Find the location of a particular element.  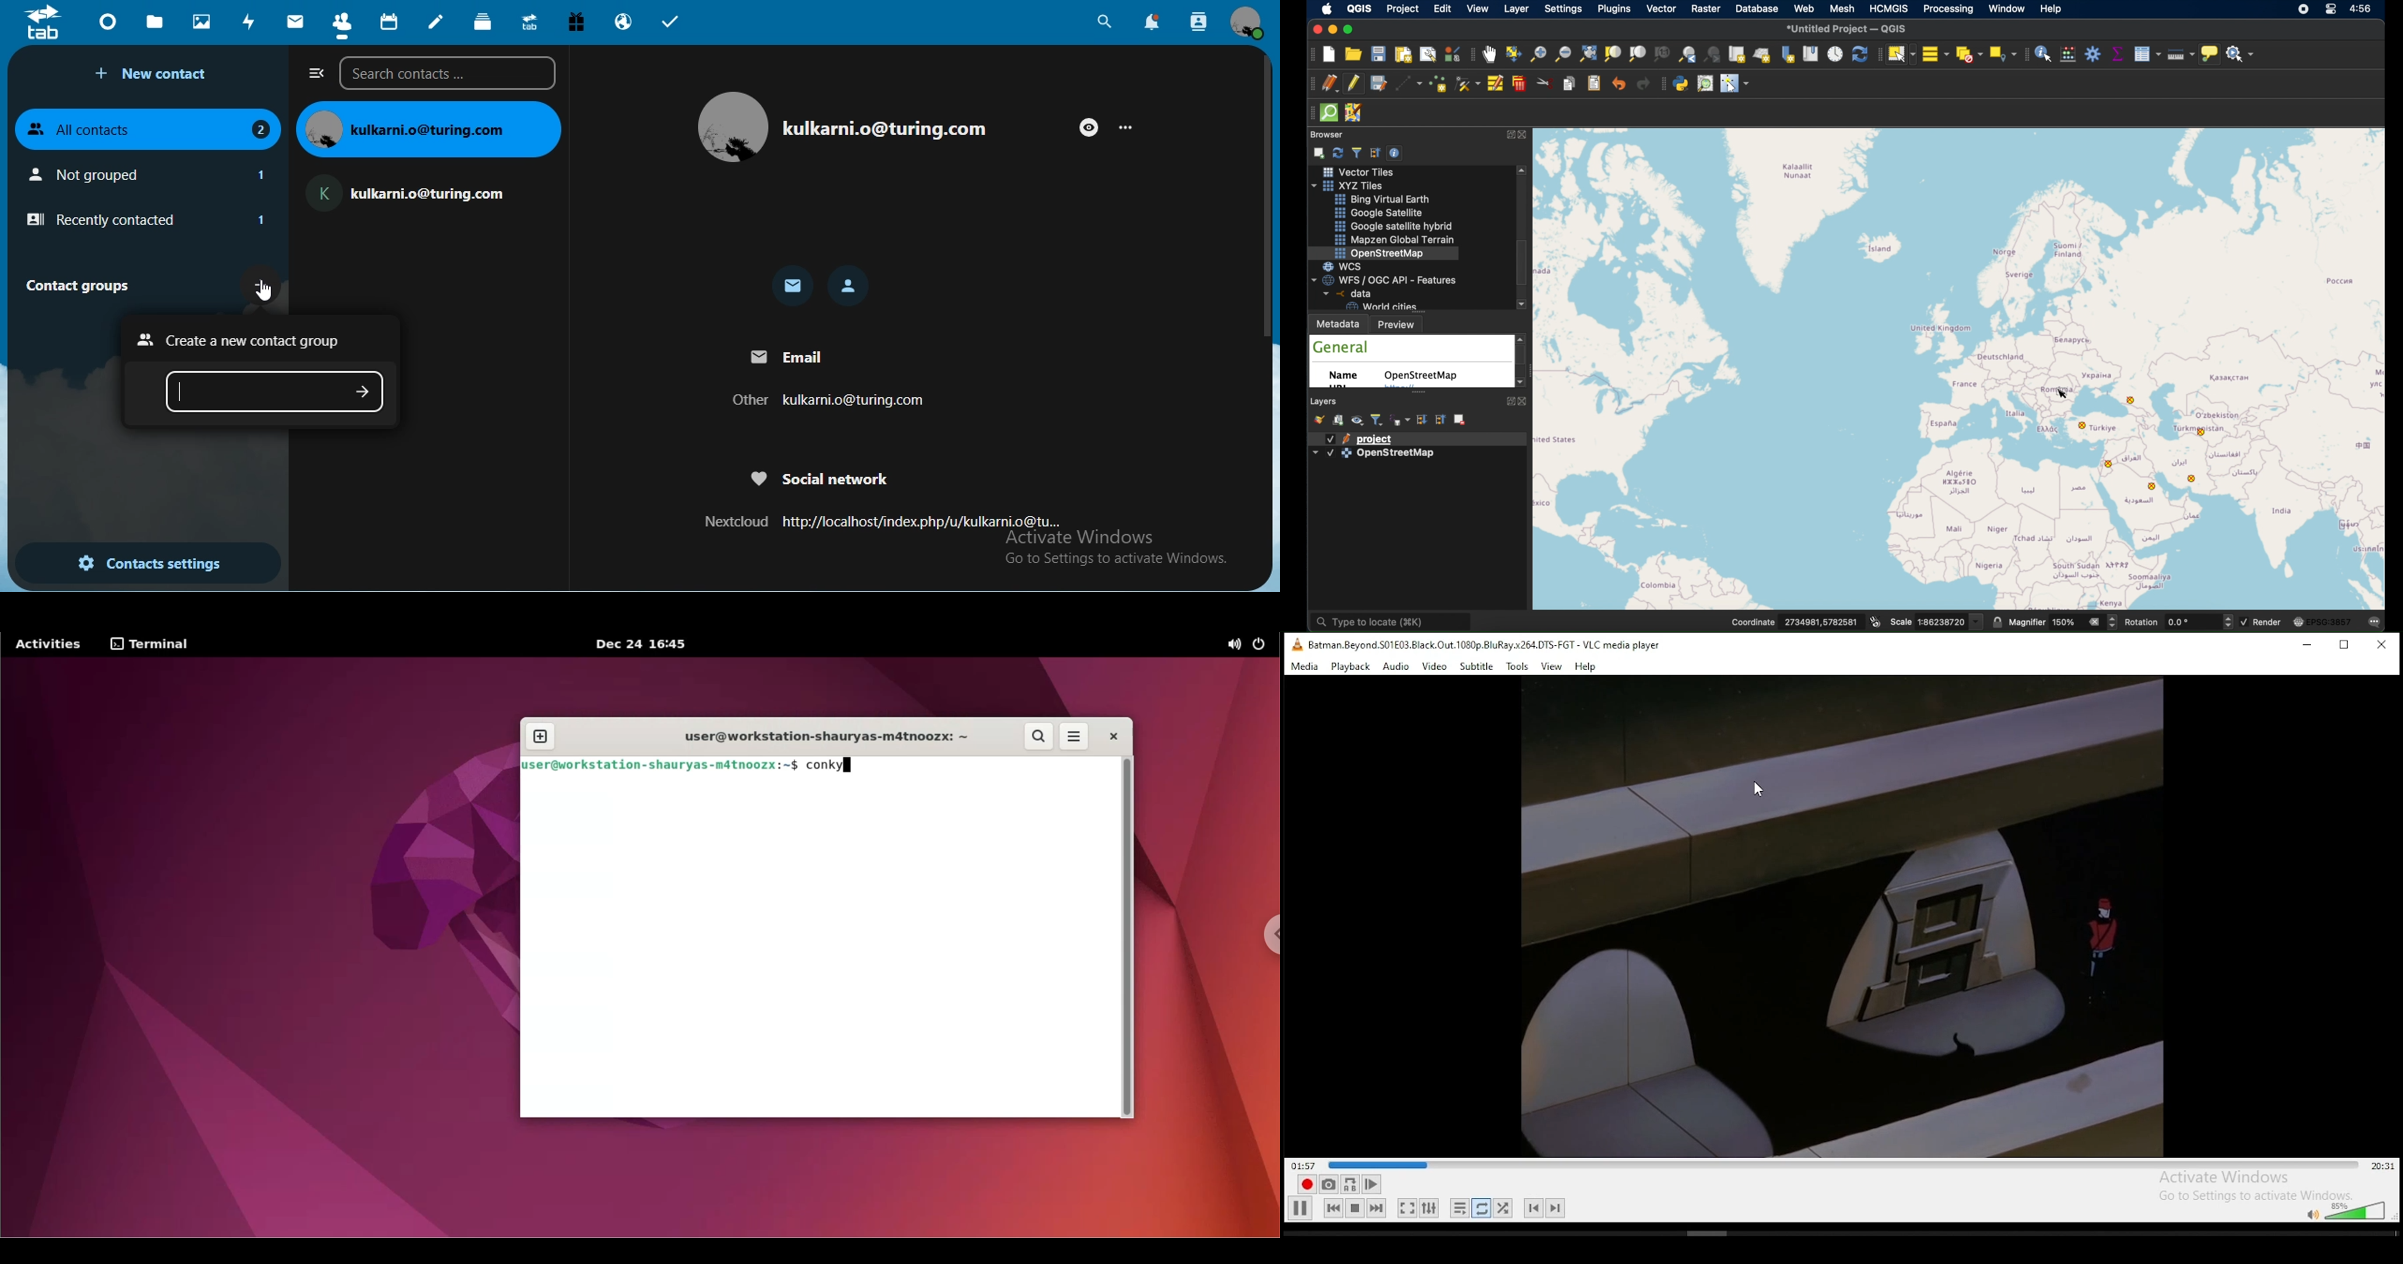

pan tool is located at coordinates (1489, 54).